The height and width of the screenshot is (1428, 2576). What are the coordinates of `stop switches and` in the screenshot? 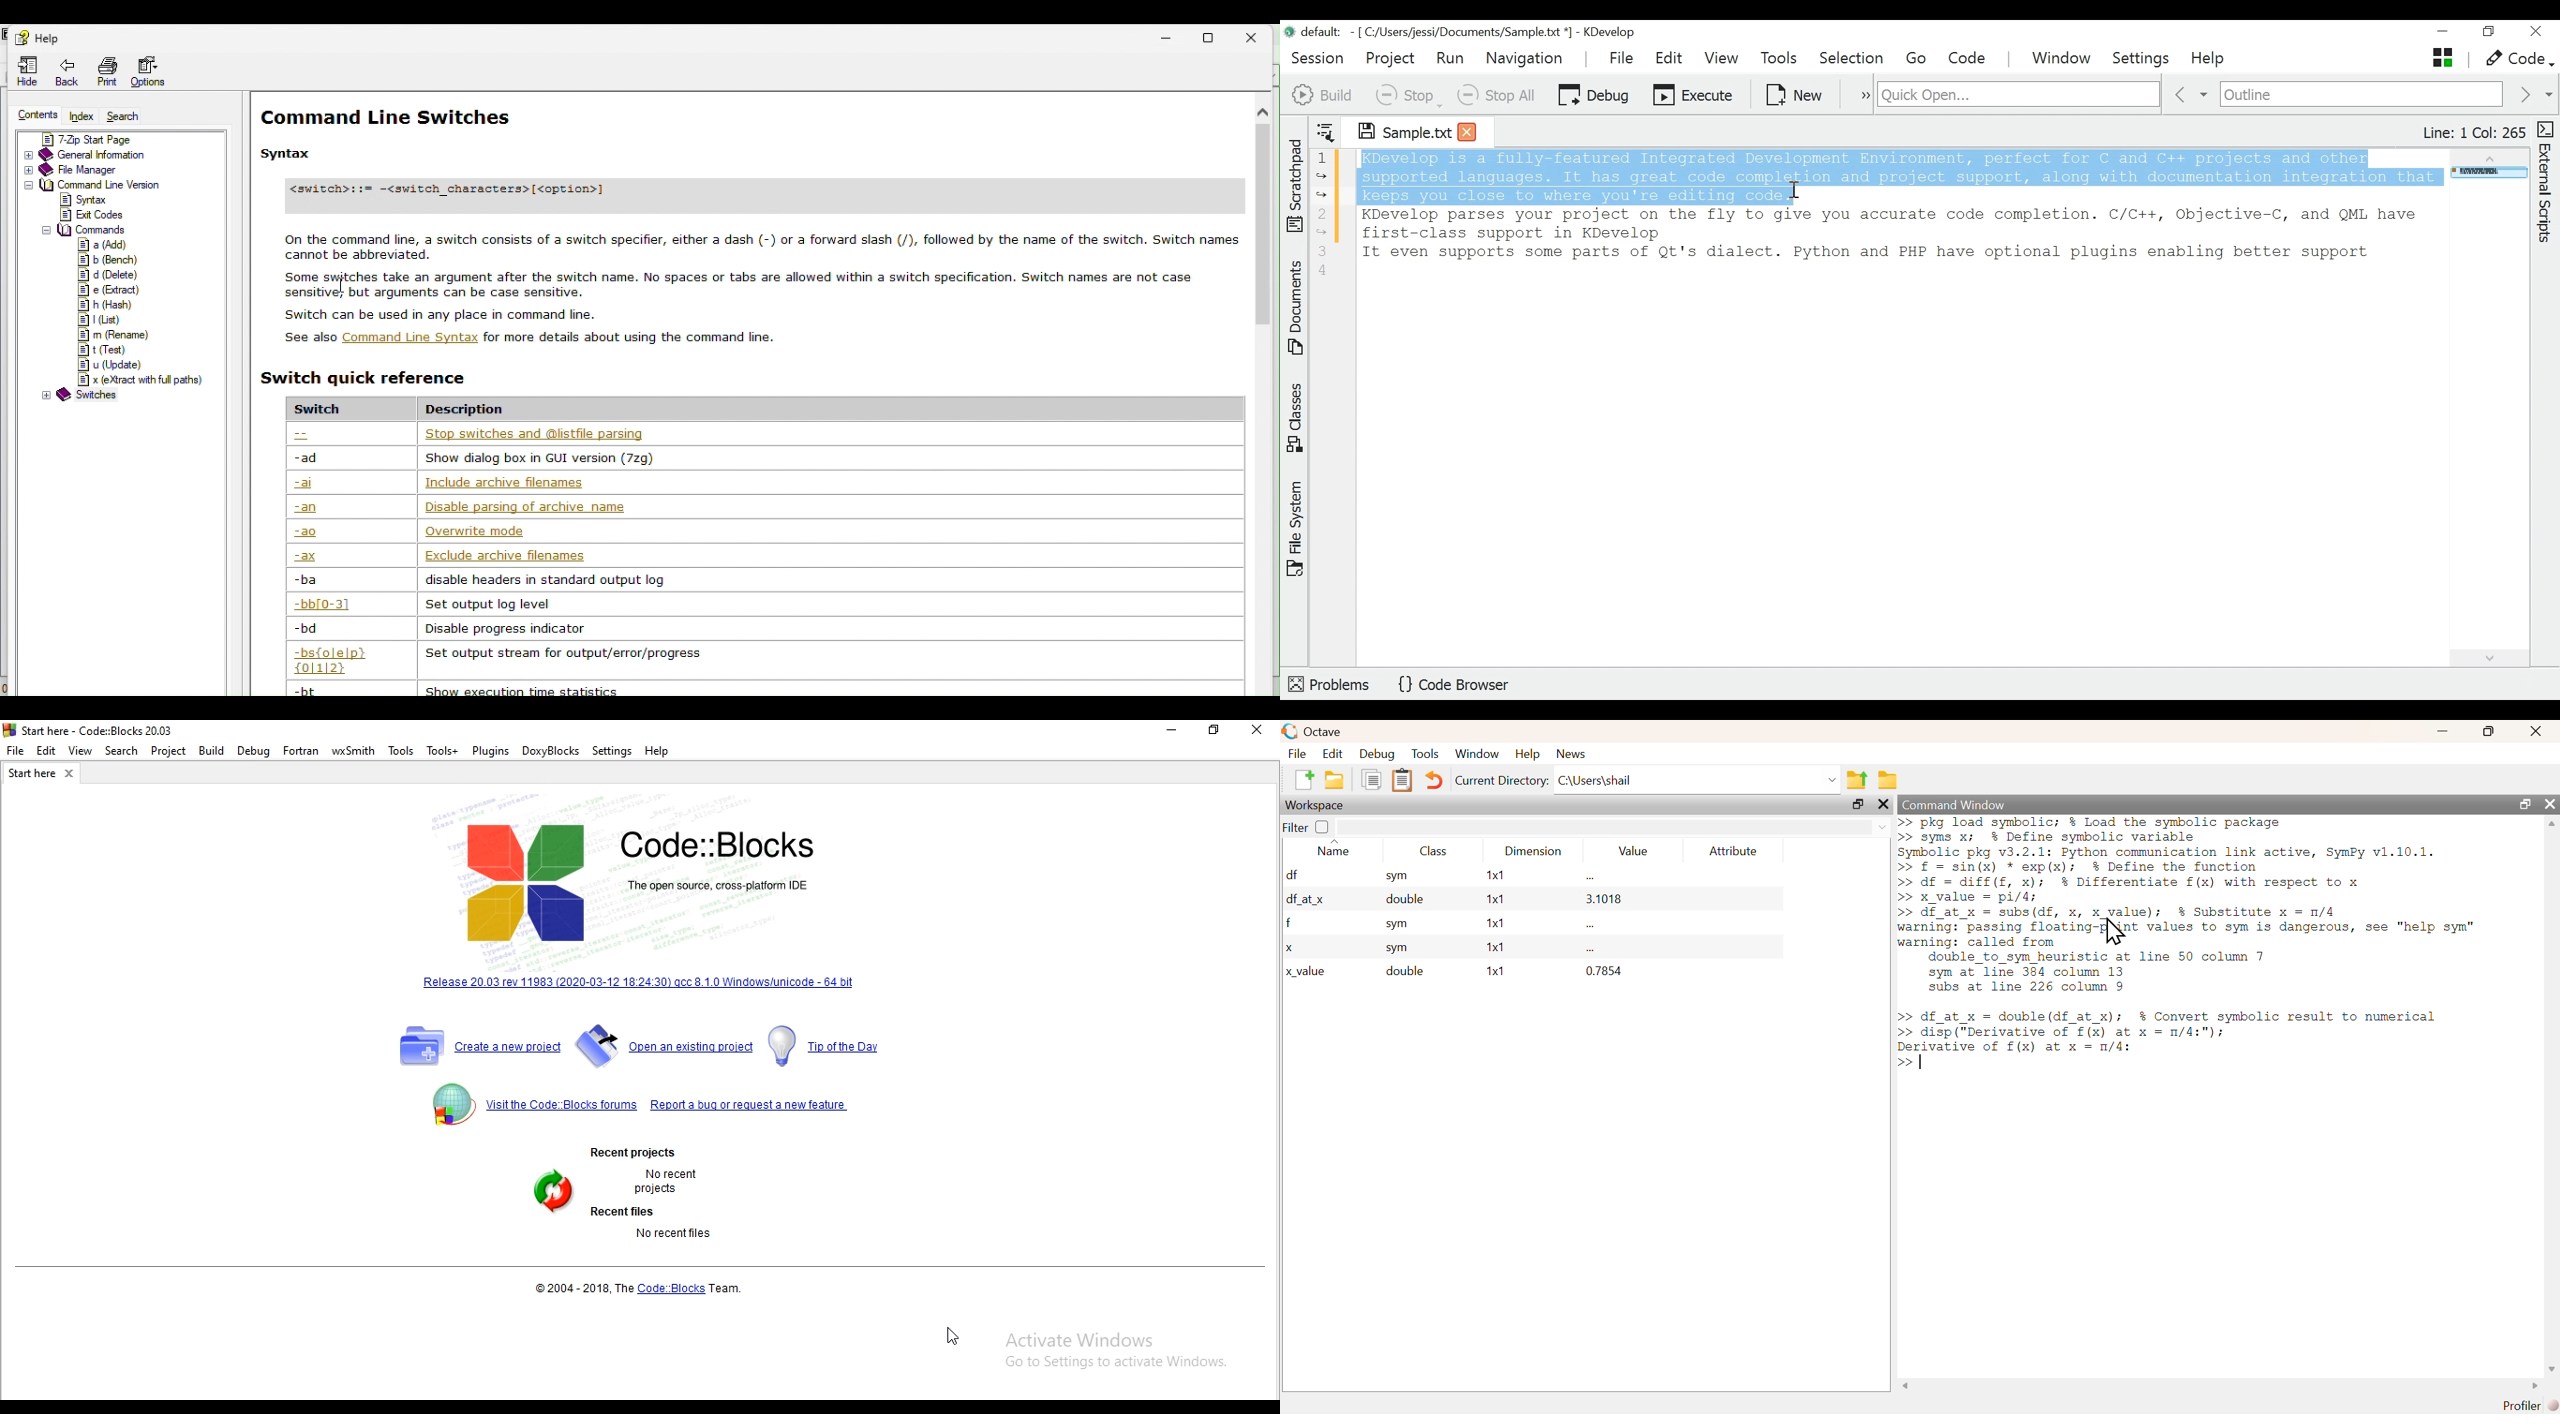 It's located at (533, 436).